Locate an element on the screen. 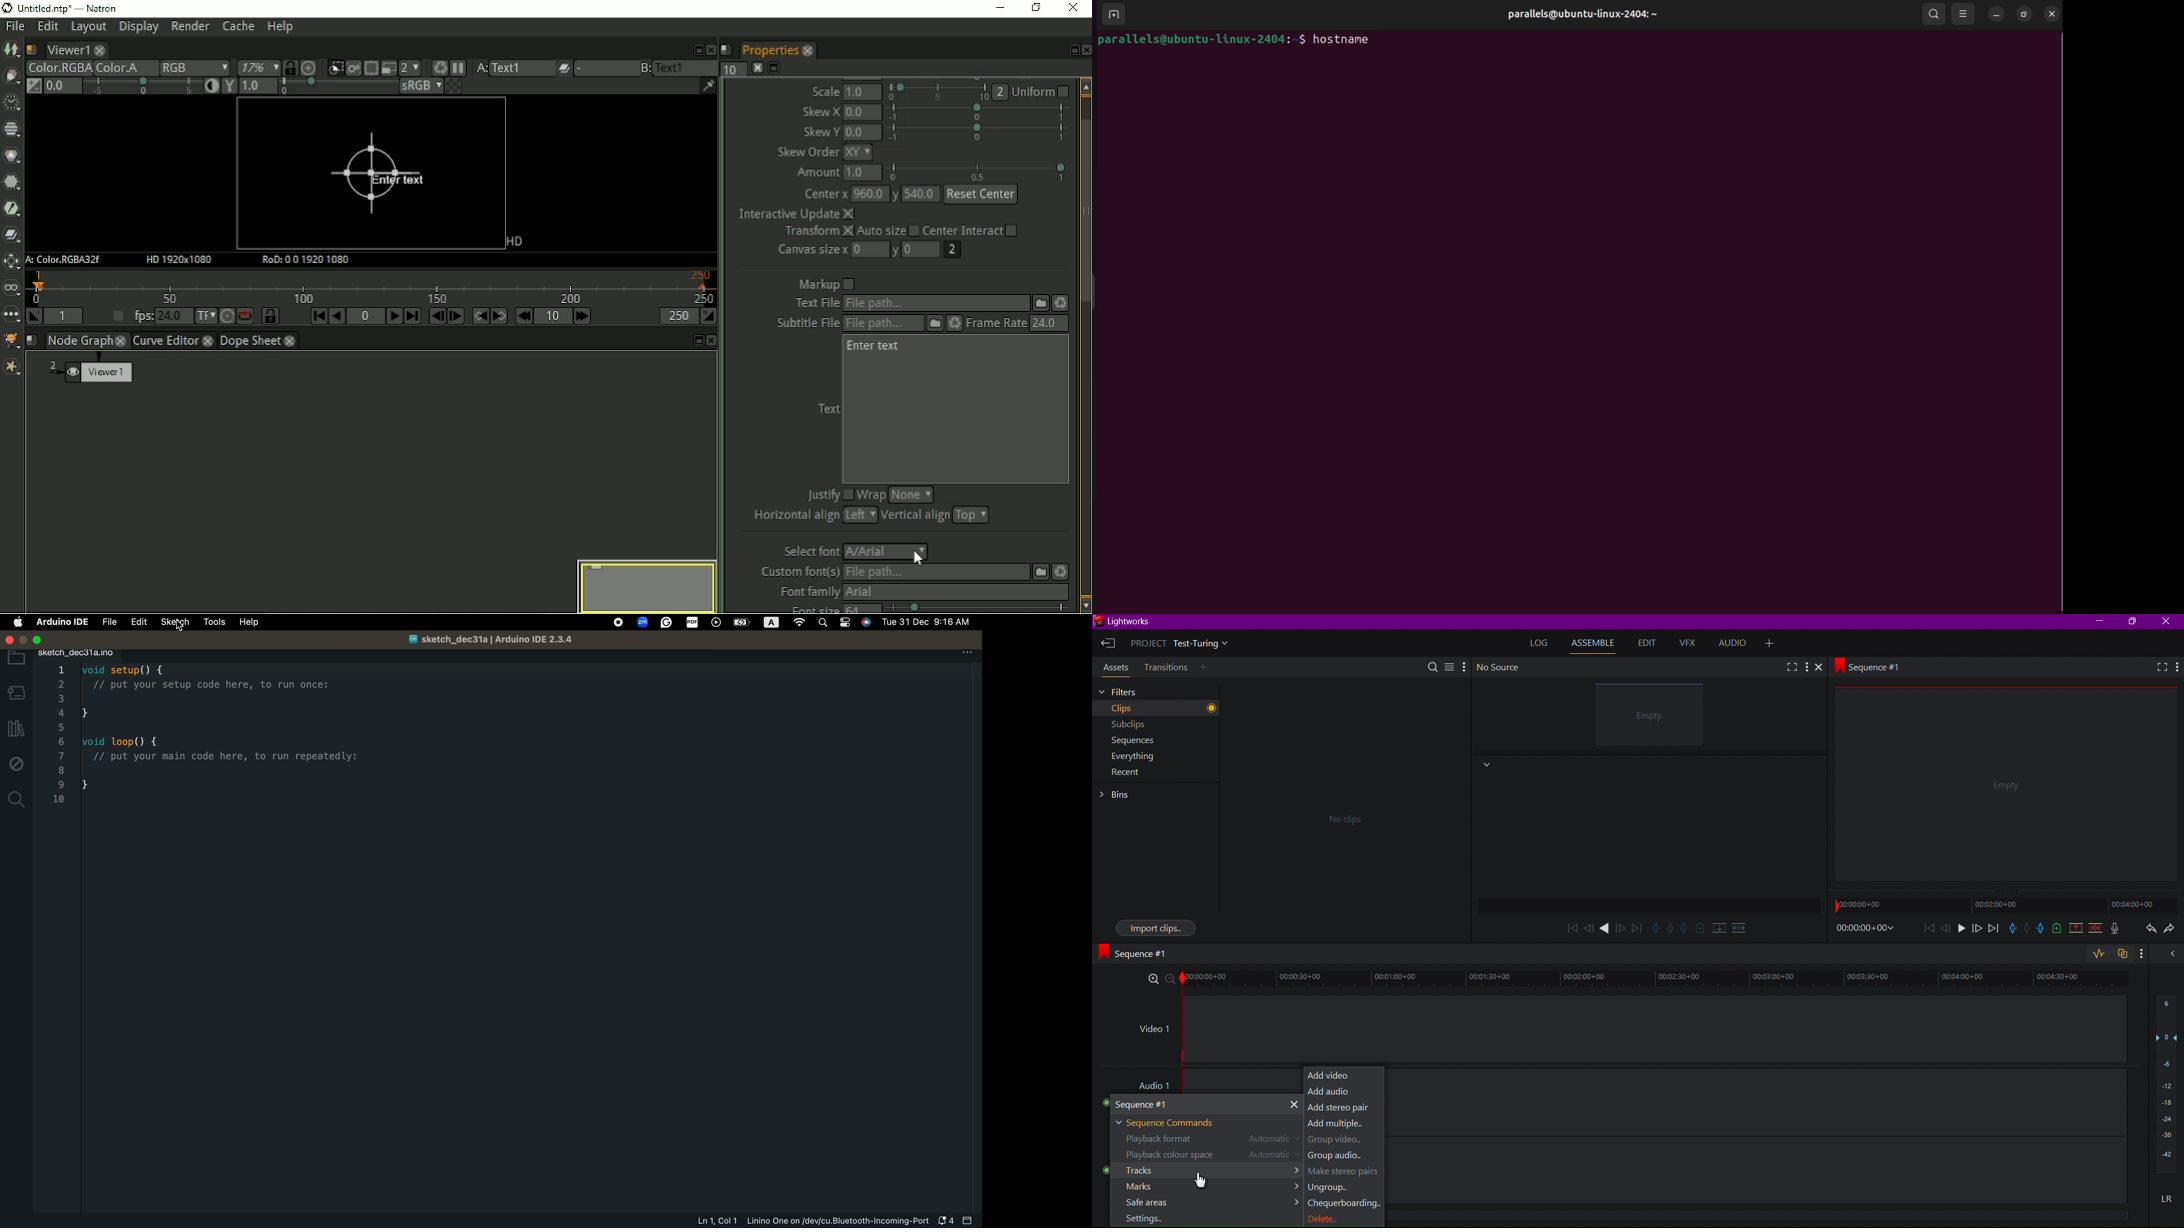 The width and height of the screenshot is (2184, 1232). Custom font(s) is located at coordinates (798, 572).